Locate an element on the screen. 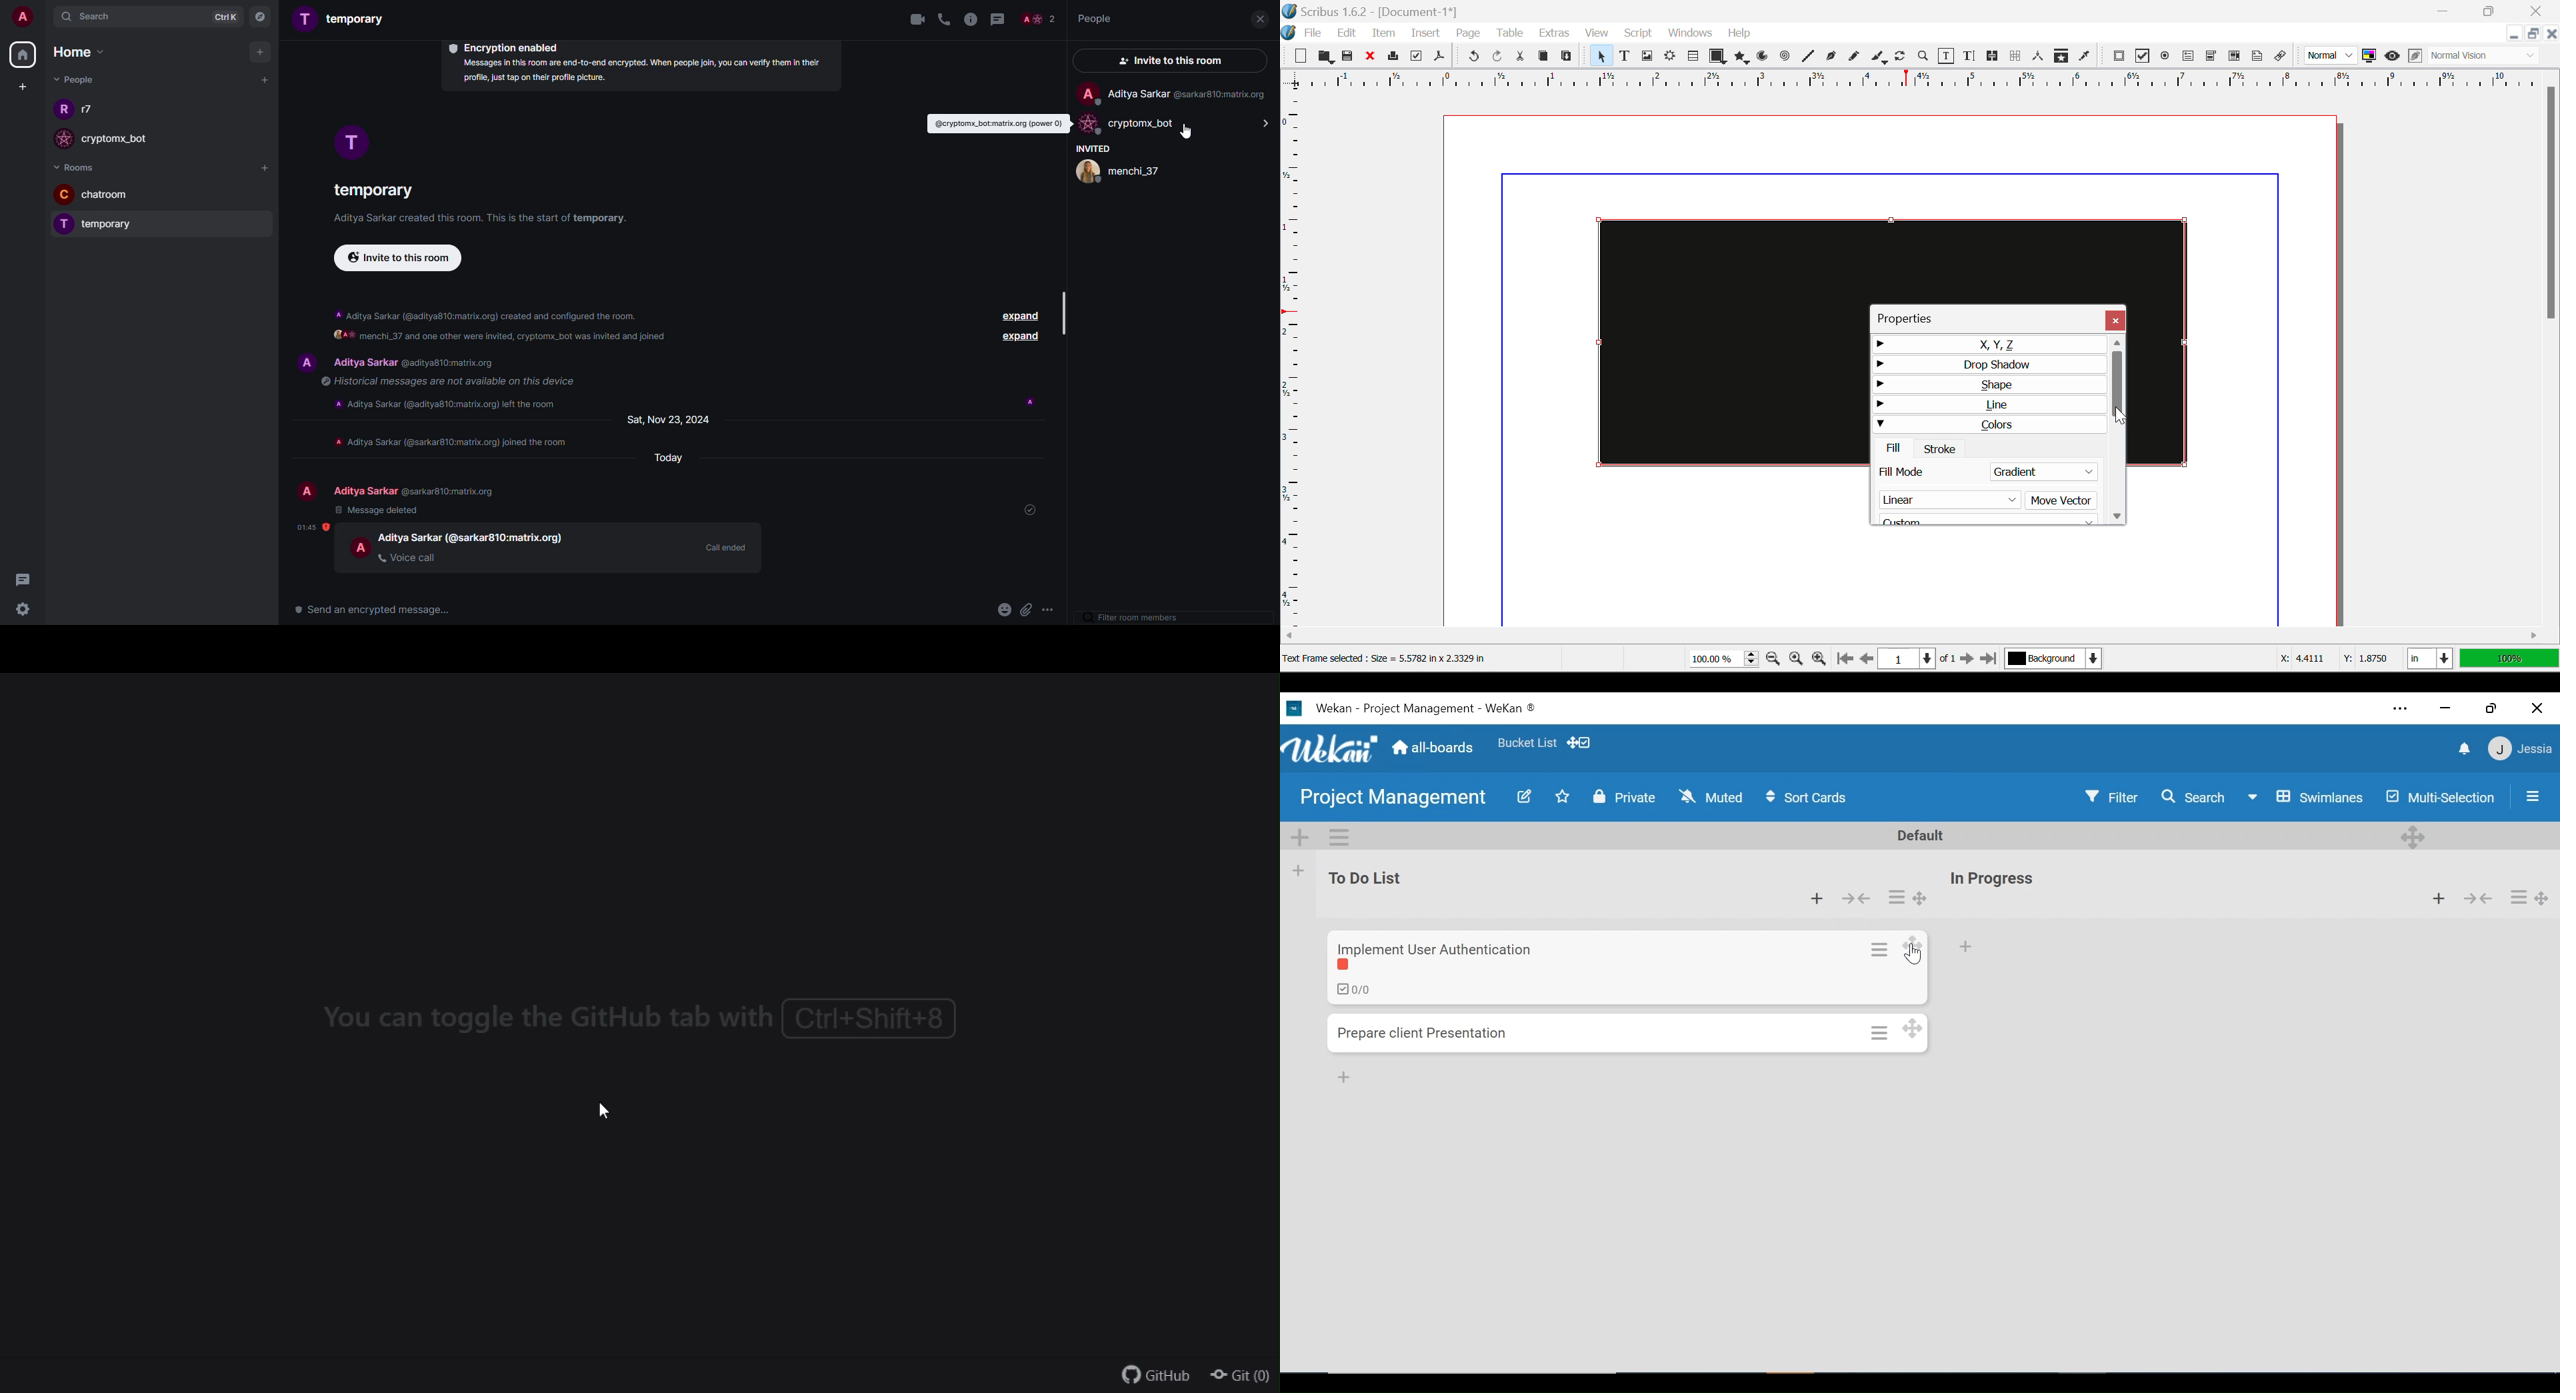 Image resolution: width=2576 pixels, height=1400 pixels. sent is located at coordinates (1034, 509).